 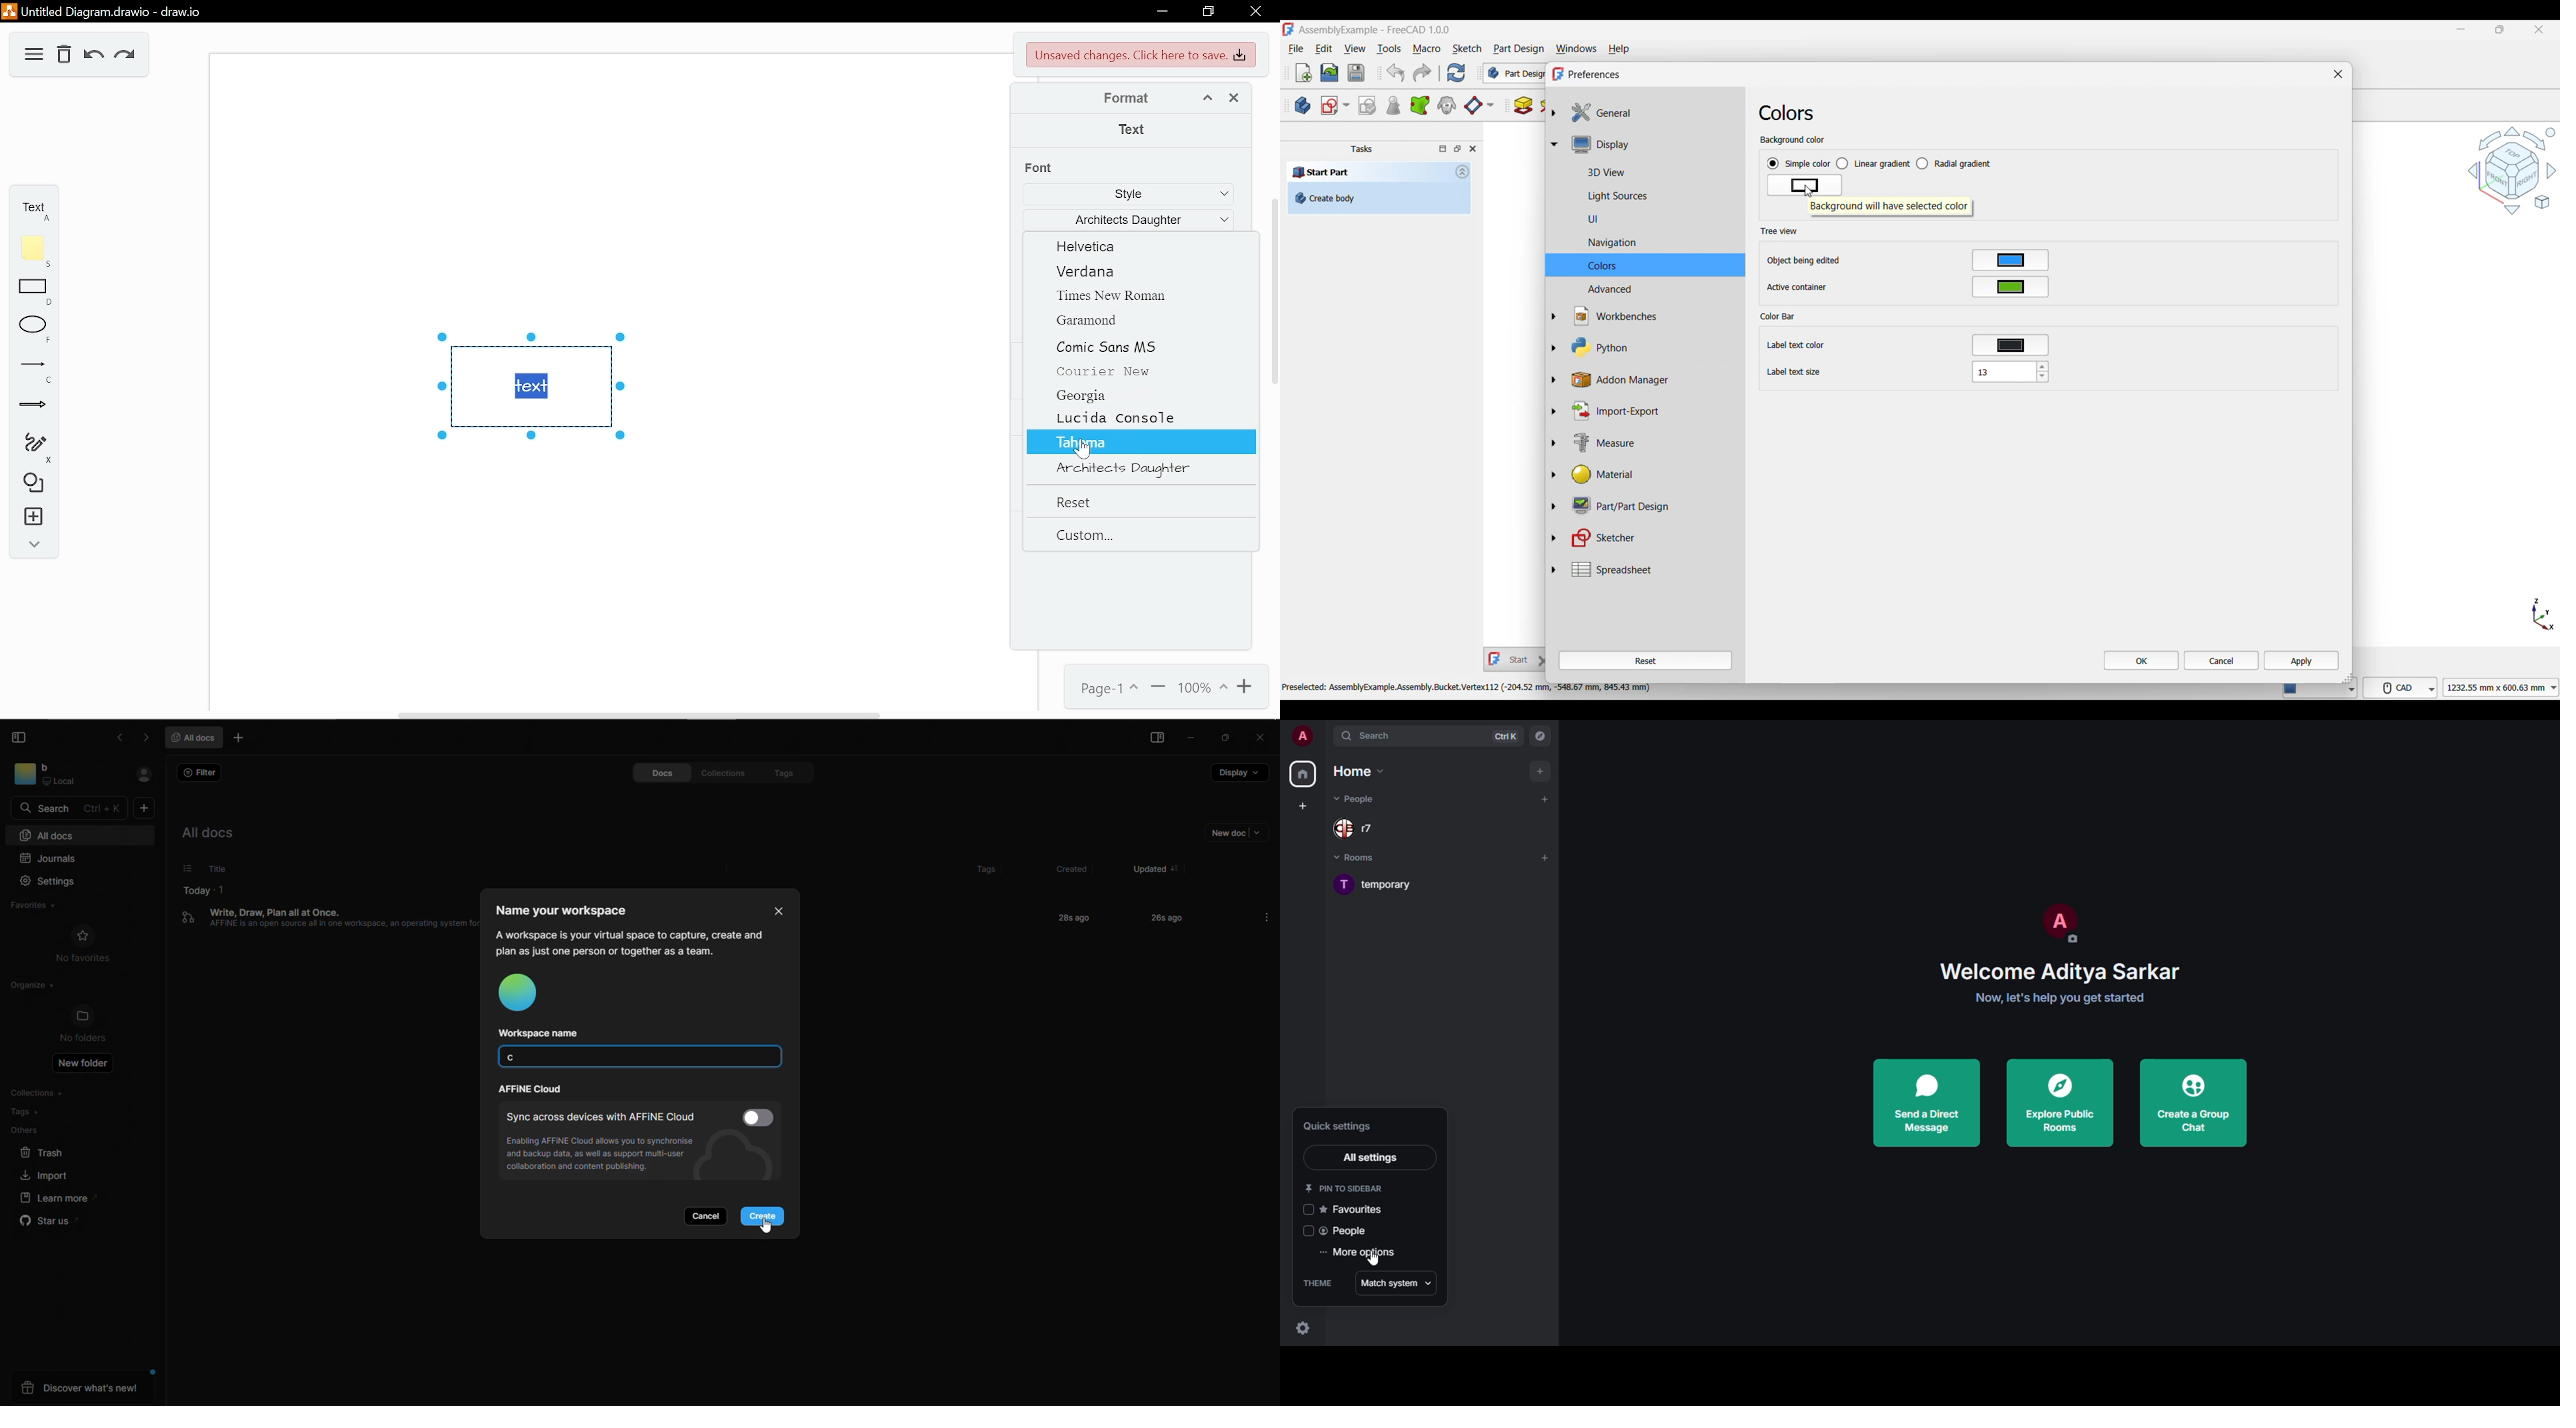 What do you see at coordinates (1506, 735) in the screenshot?
I see `ctrl K` at bounding box center [1506, 735].